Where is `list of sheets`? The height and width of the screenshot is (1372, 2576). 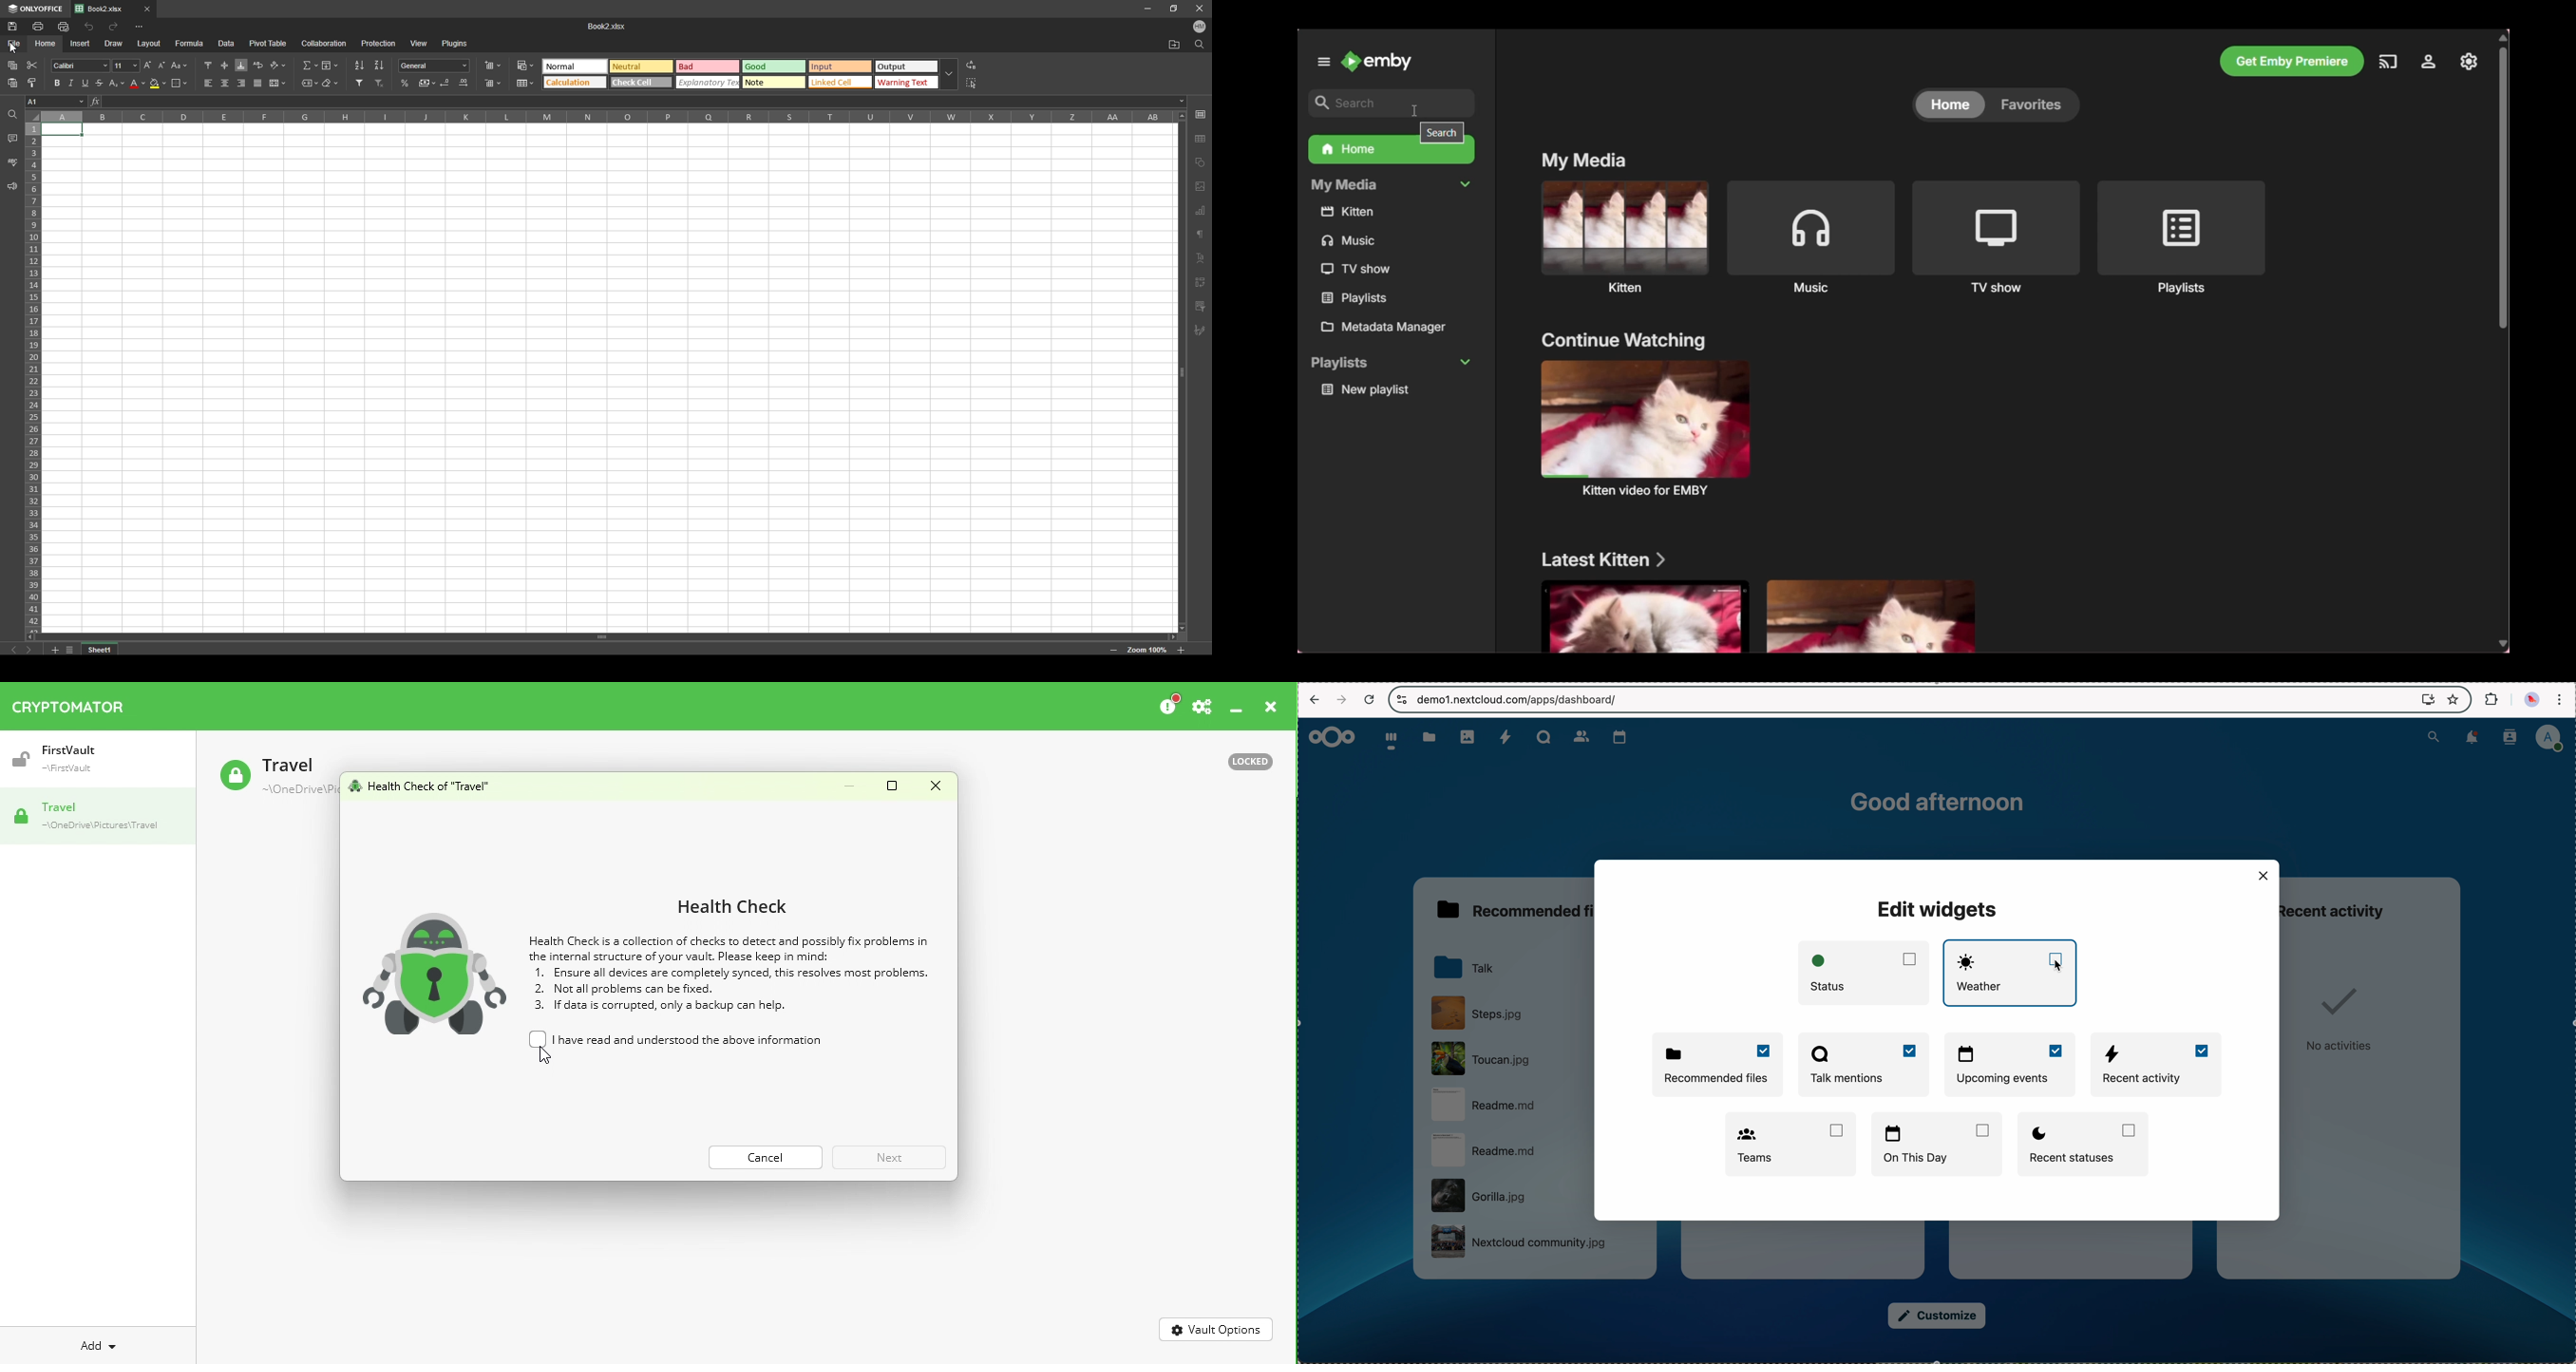 list of sheets is located at coordinates (69, 649).